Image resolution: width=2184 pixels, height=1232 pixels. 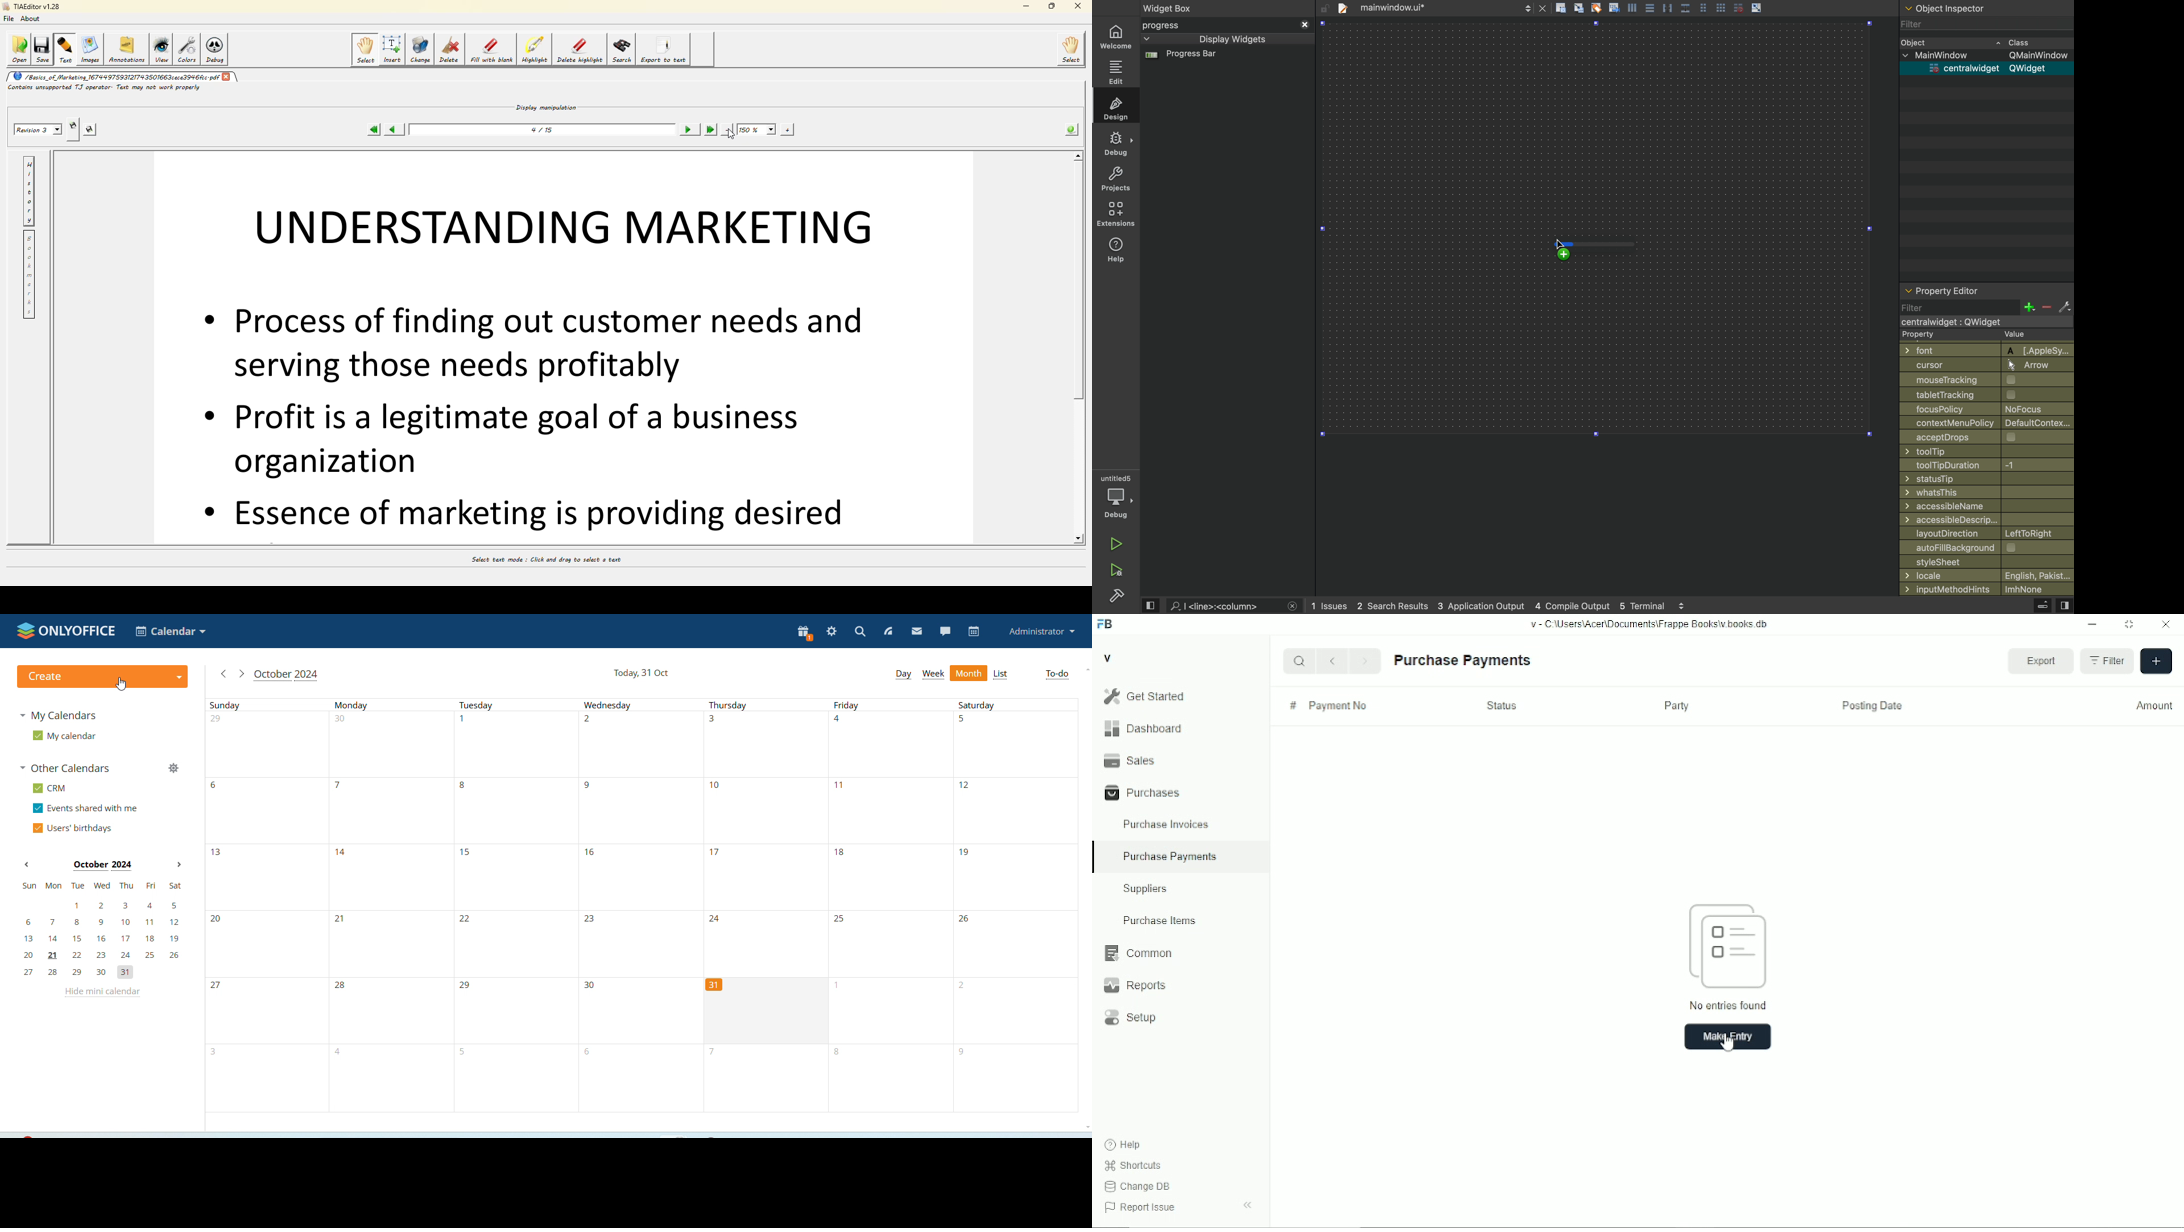 I want to click on search, so click(x=860, y=632).